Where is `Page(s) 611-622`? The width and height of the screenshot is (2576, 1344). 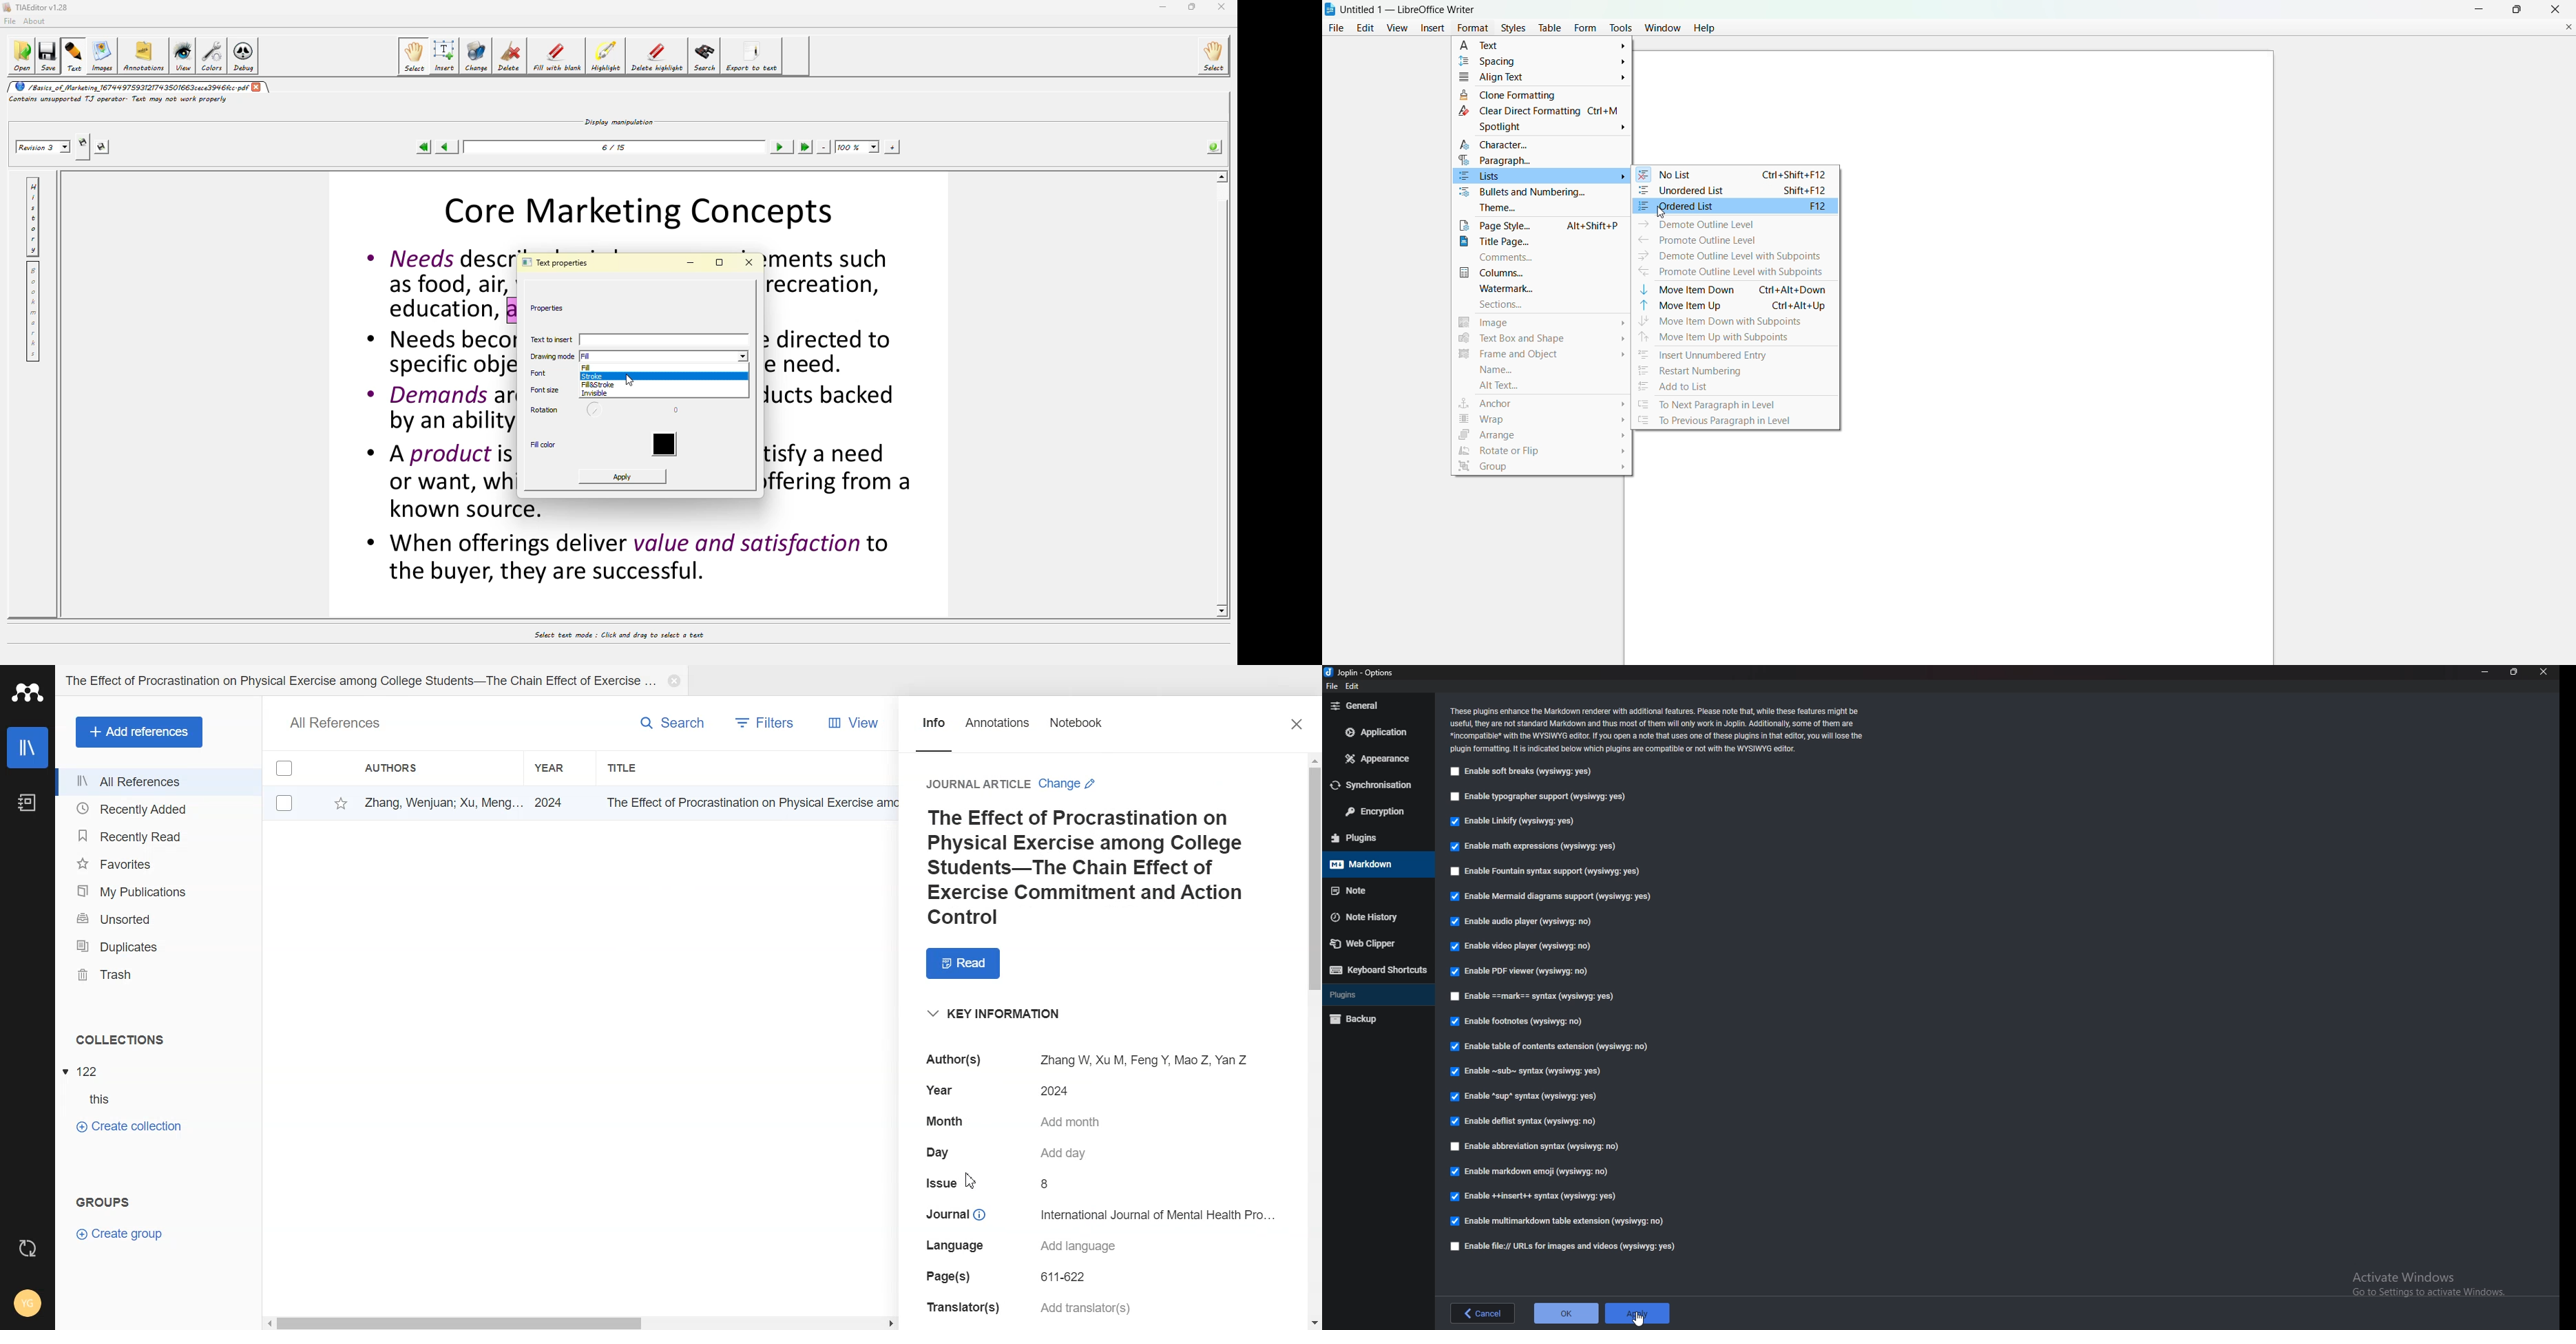 Page(s) 611-622 is located at coordinates (1008, 1277).